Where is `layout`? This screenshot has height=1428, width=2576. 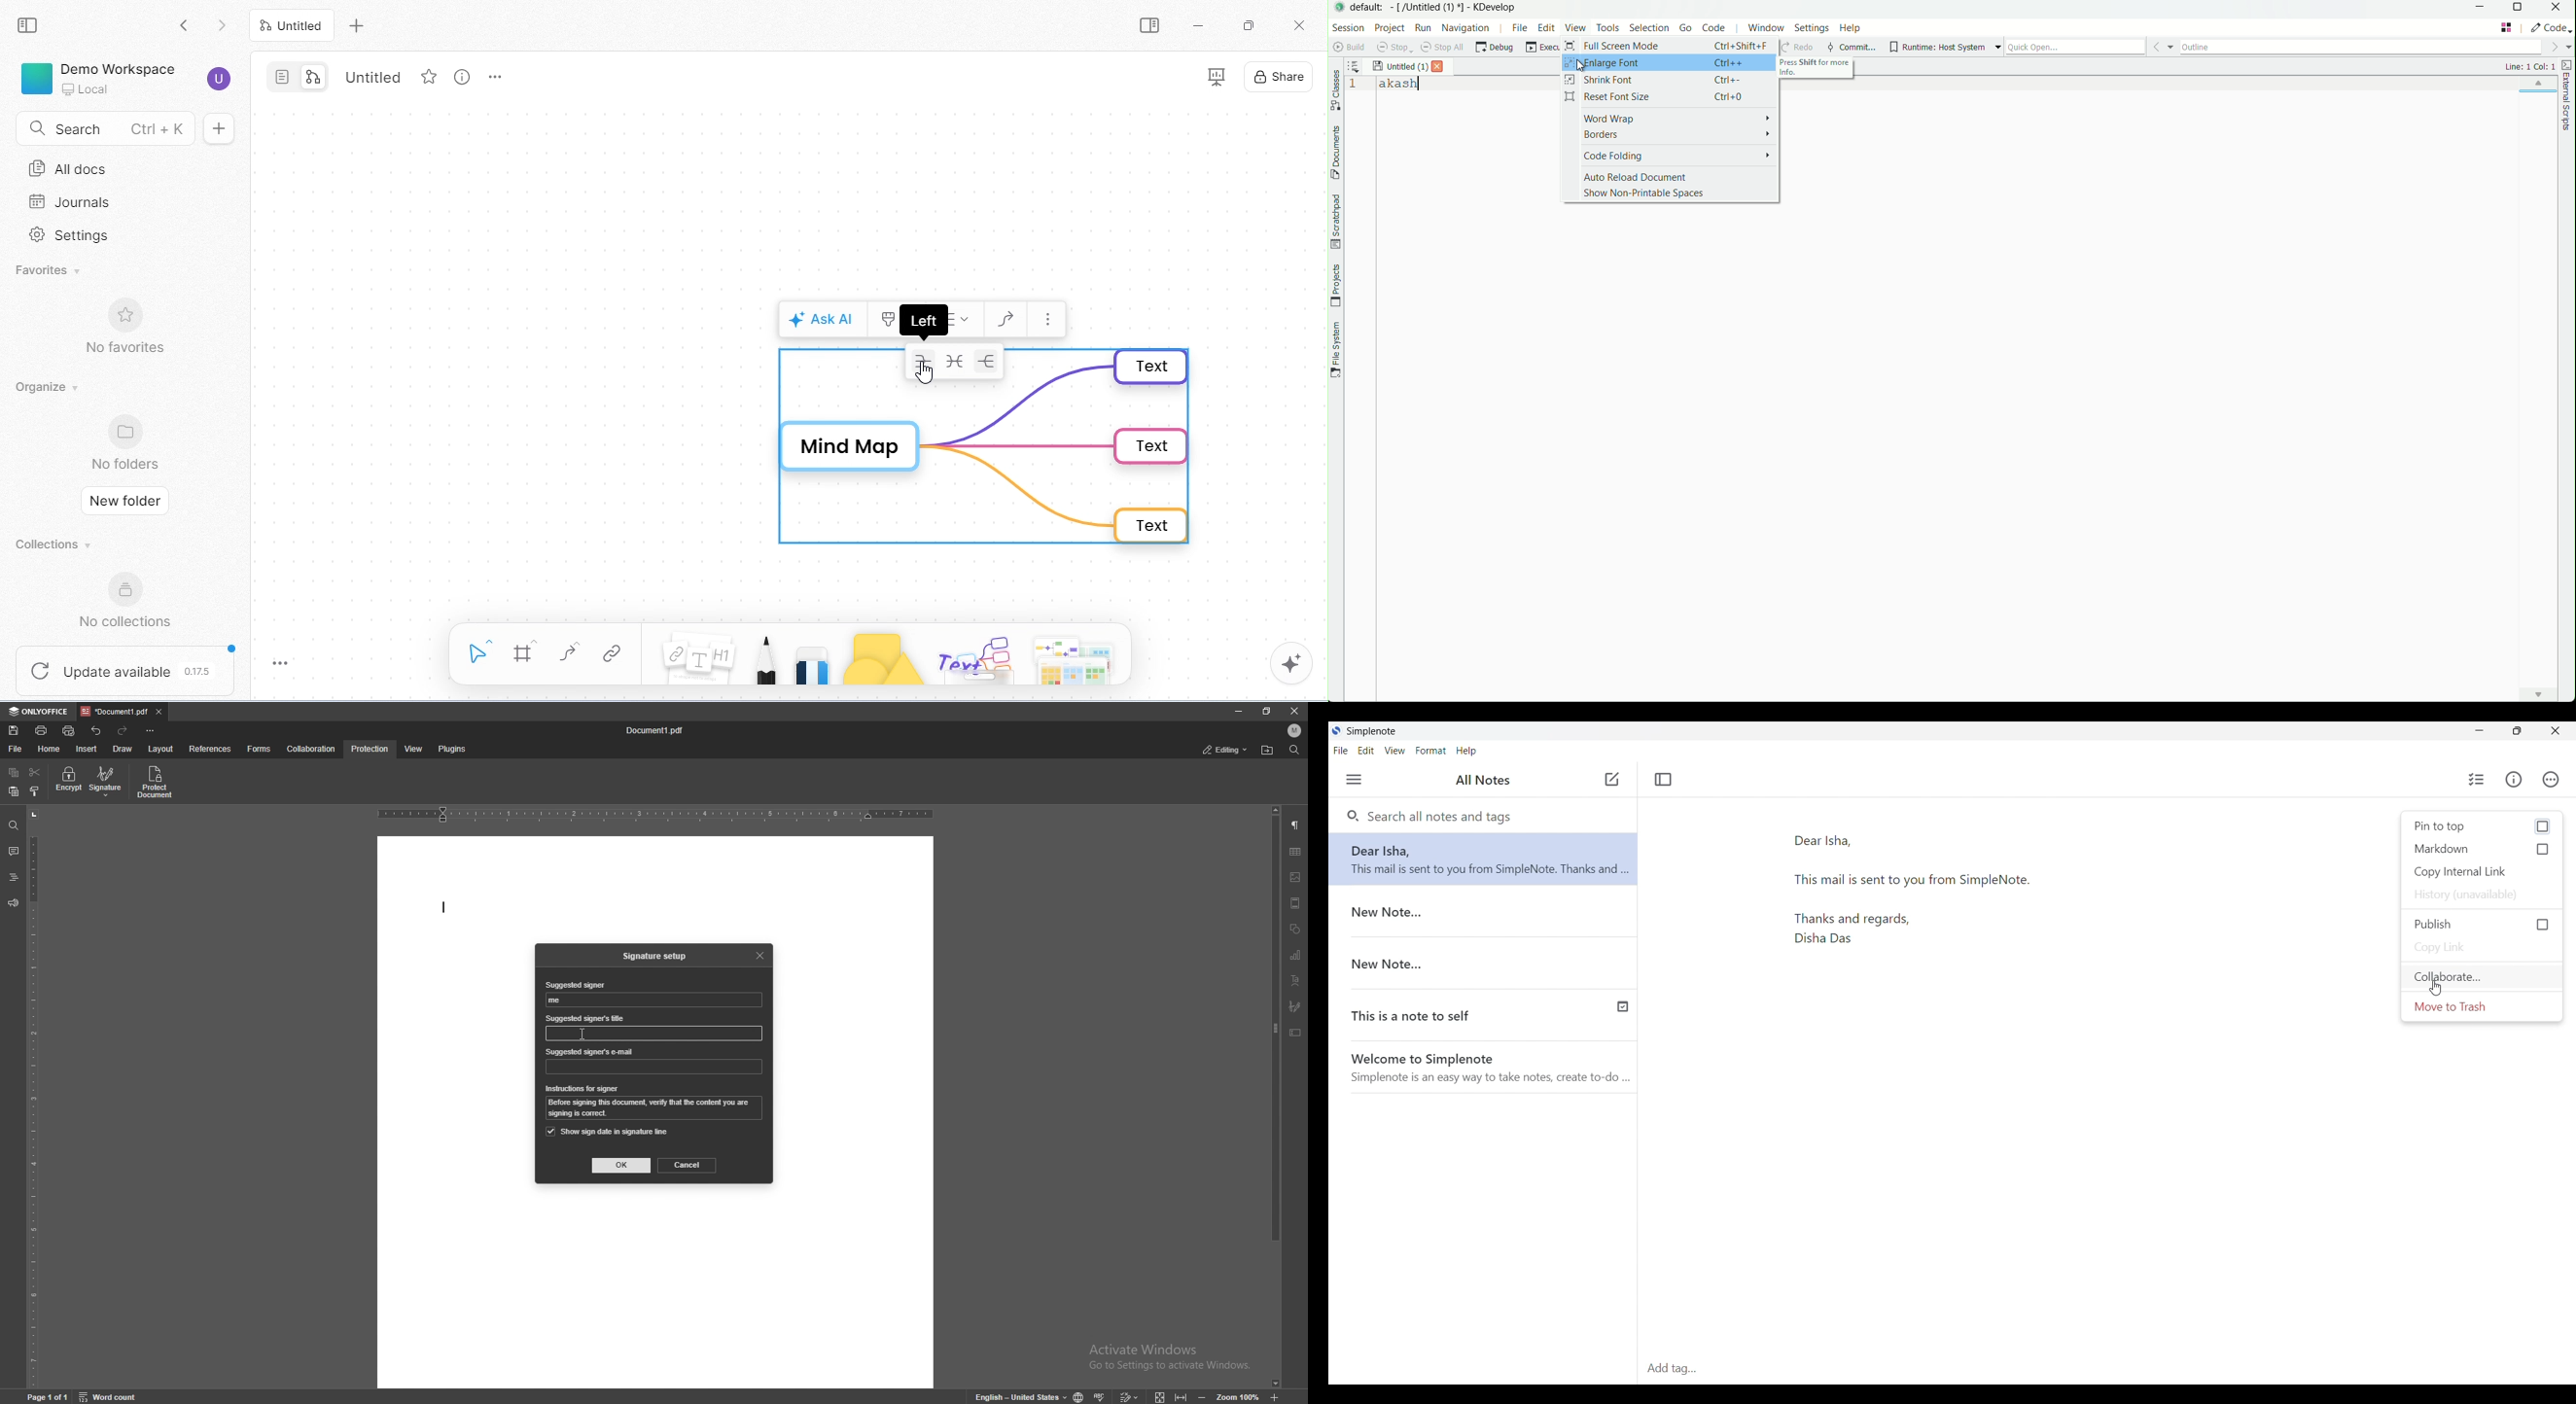 layout is located at coordinates (160, 750).